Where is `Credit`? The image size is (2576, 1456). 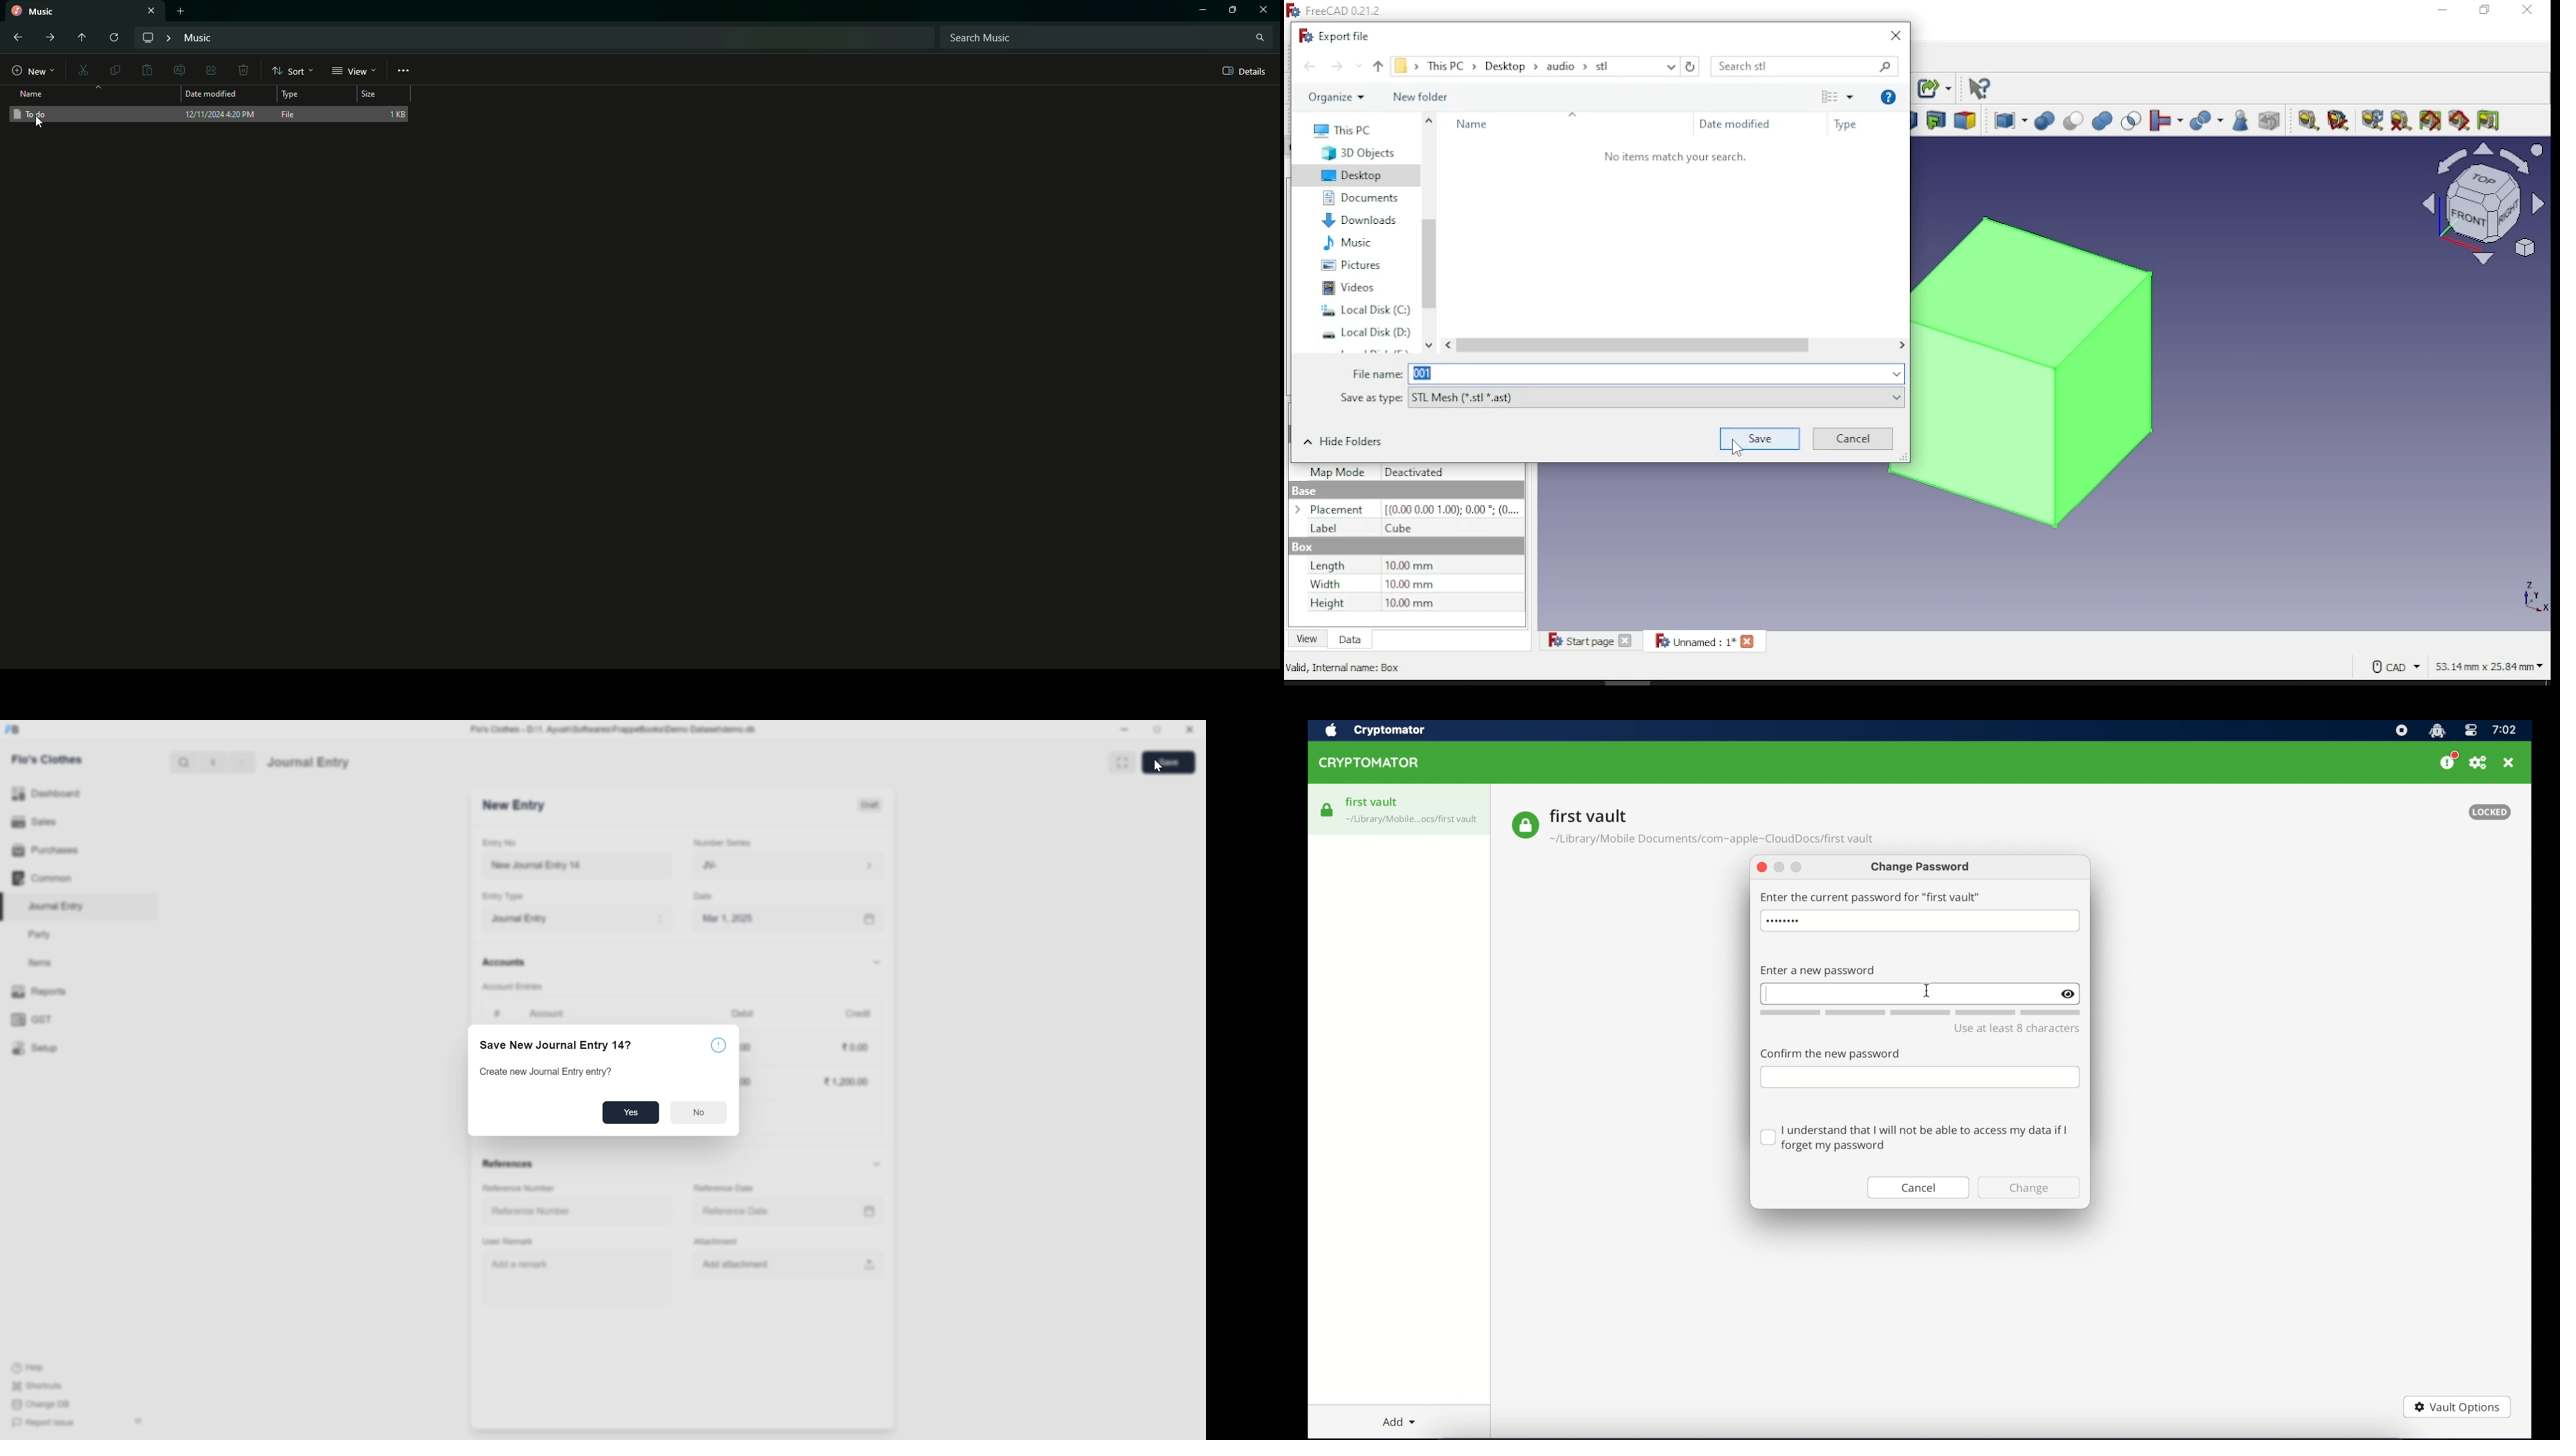
Credit is located at coordinates (858, 1013).